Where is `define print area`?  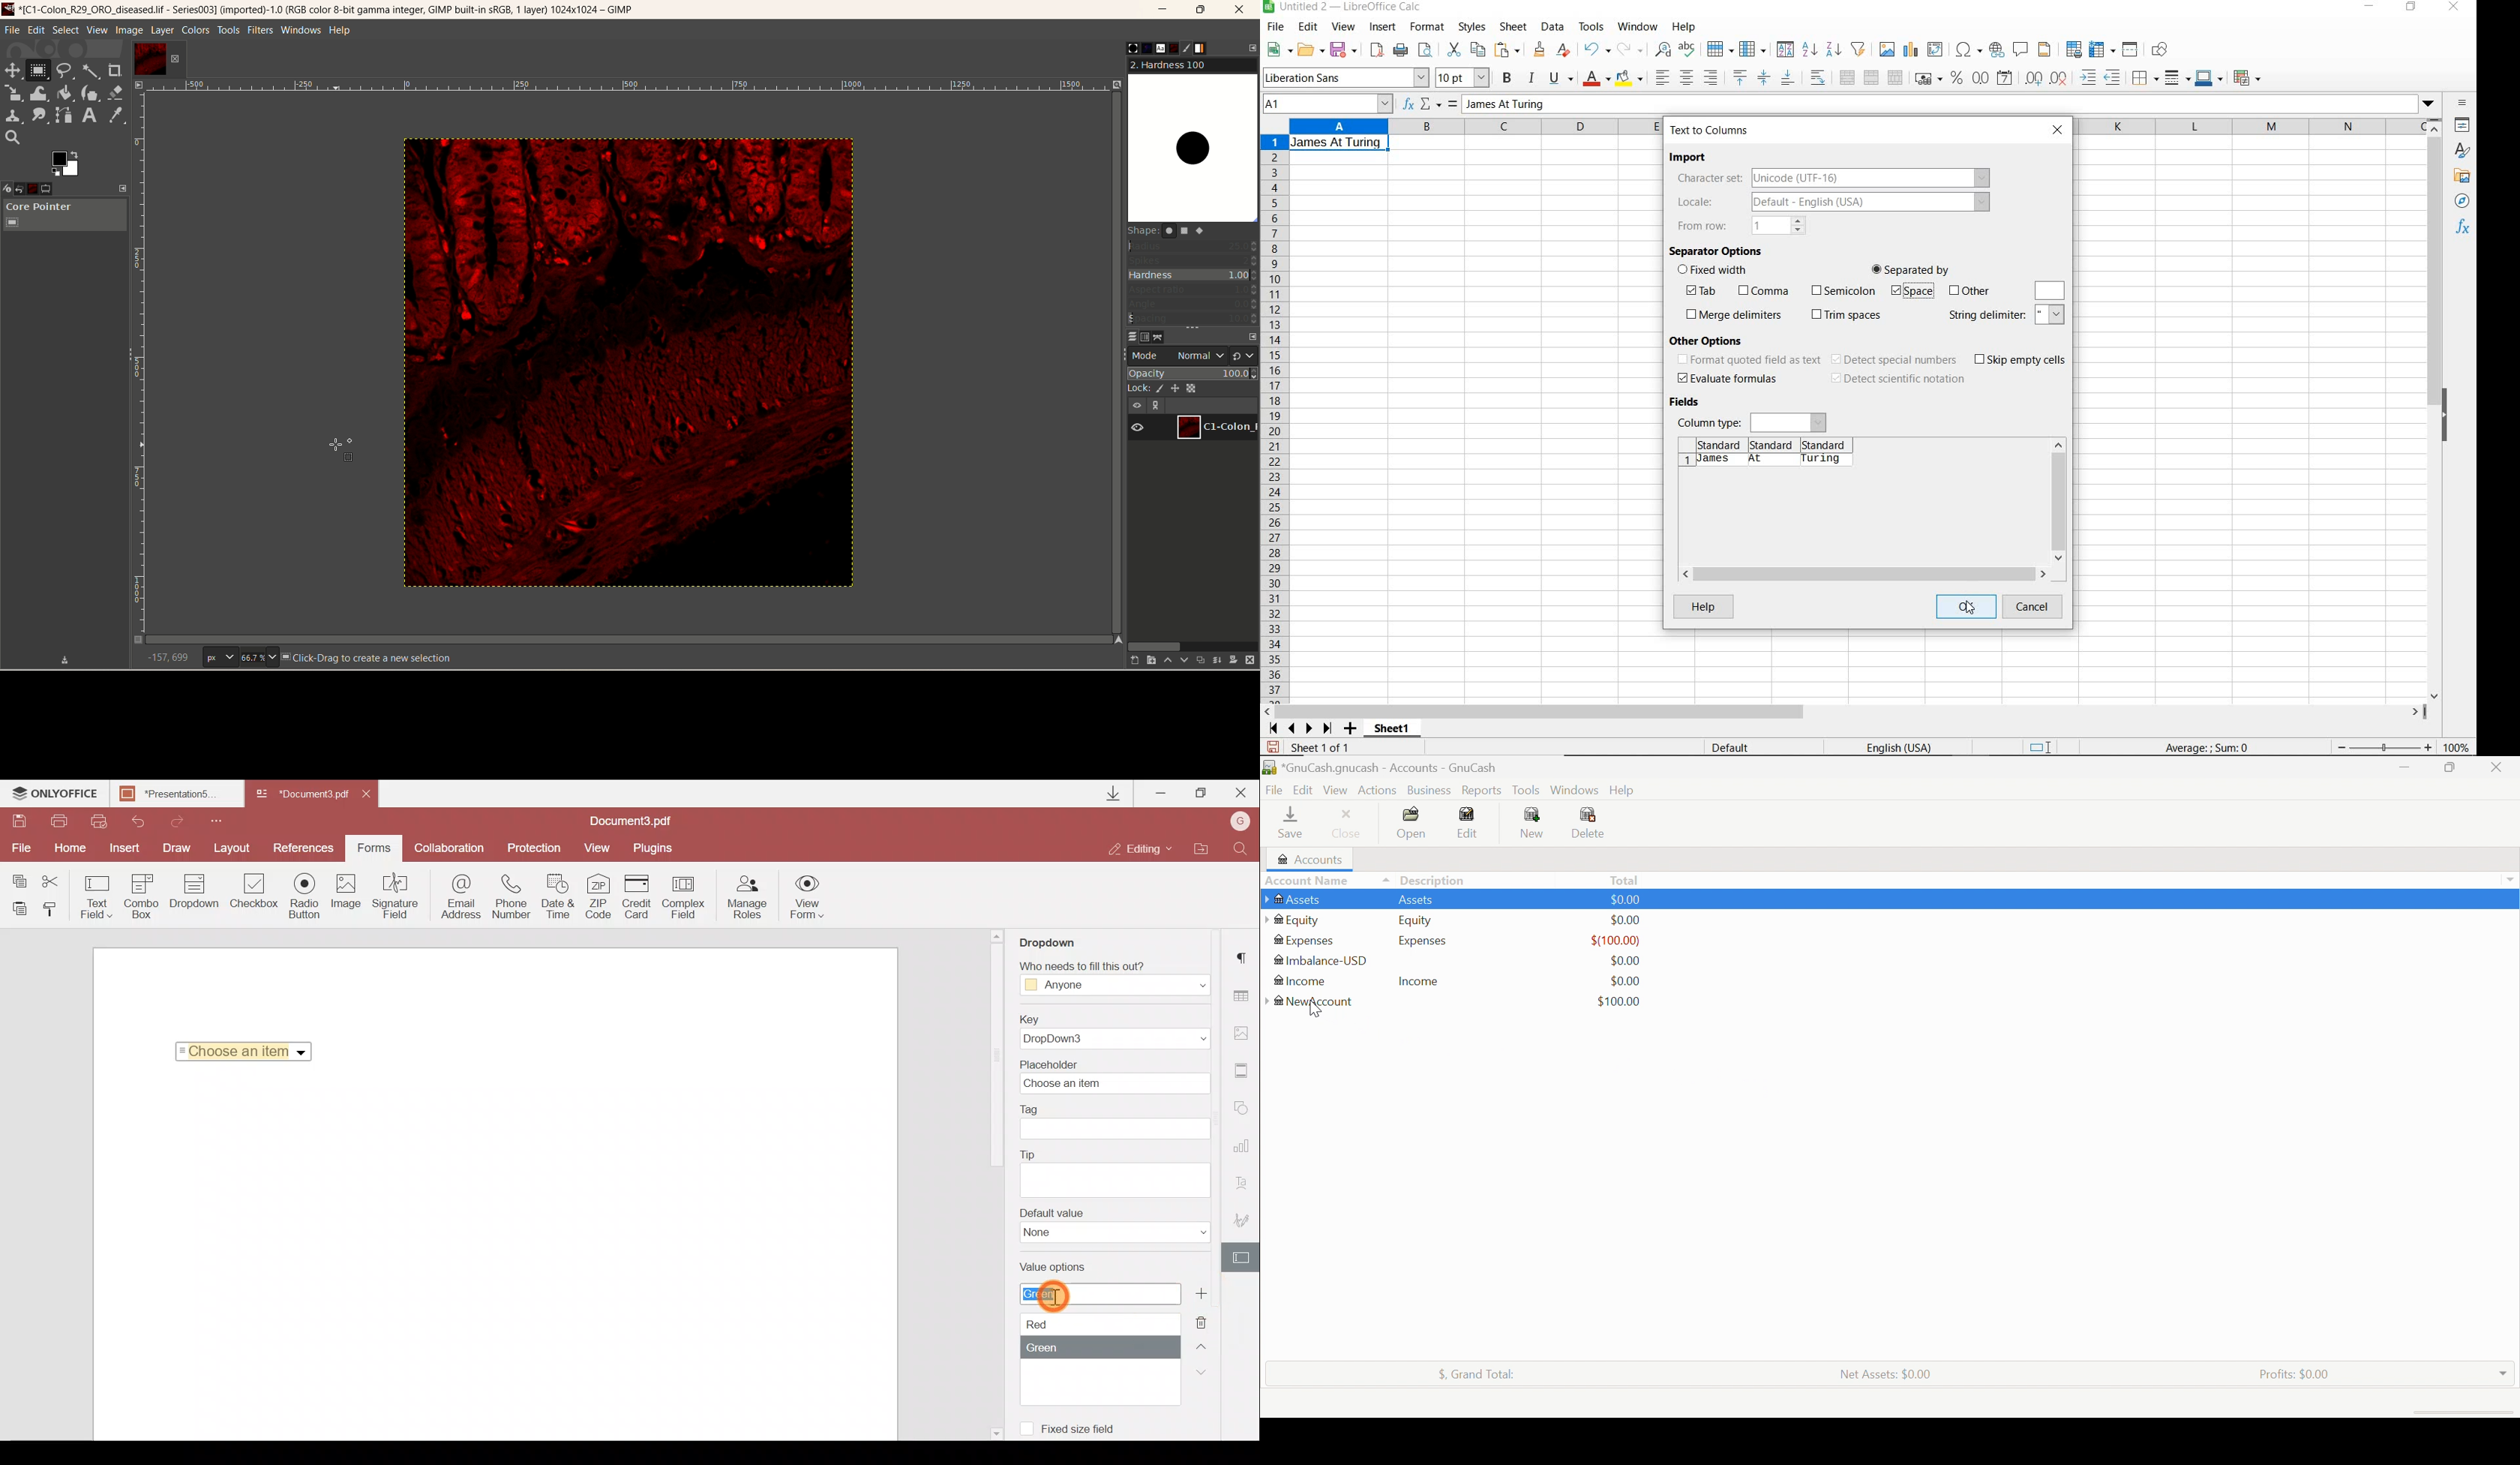
define print area is located at coordinates (2072, 49).